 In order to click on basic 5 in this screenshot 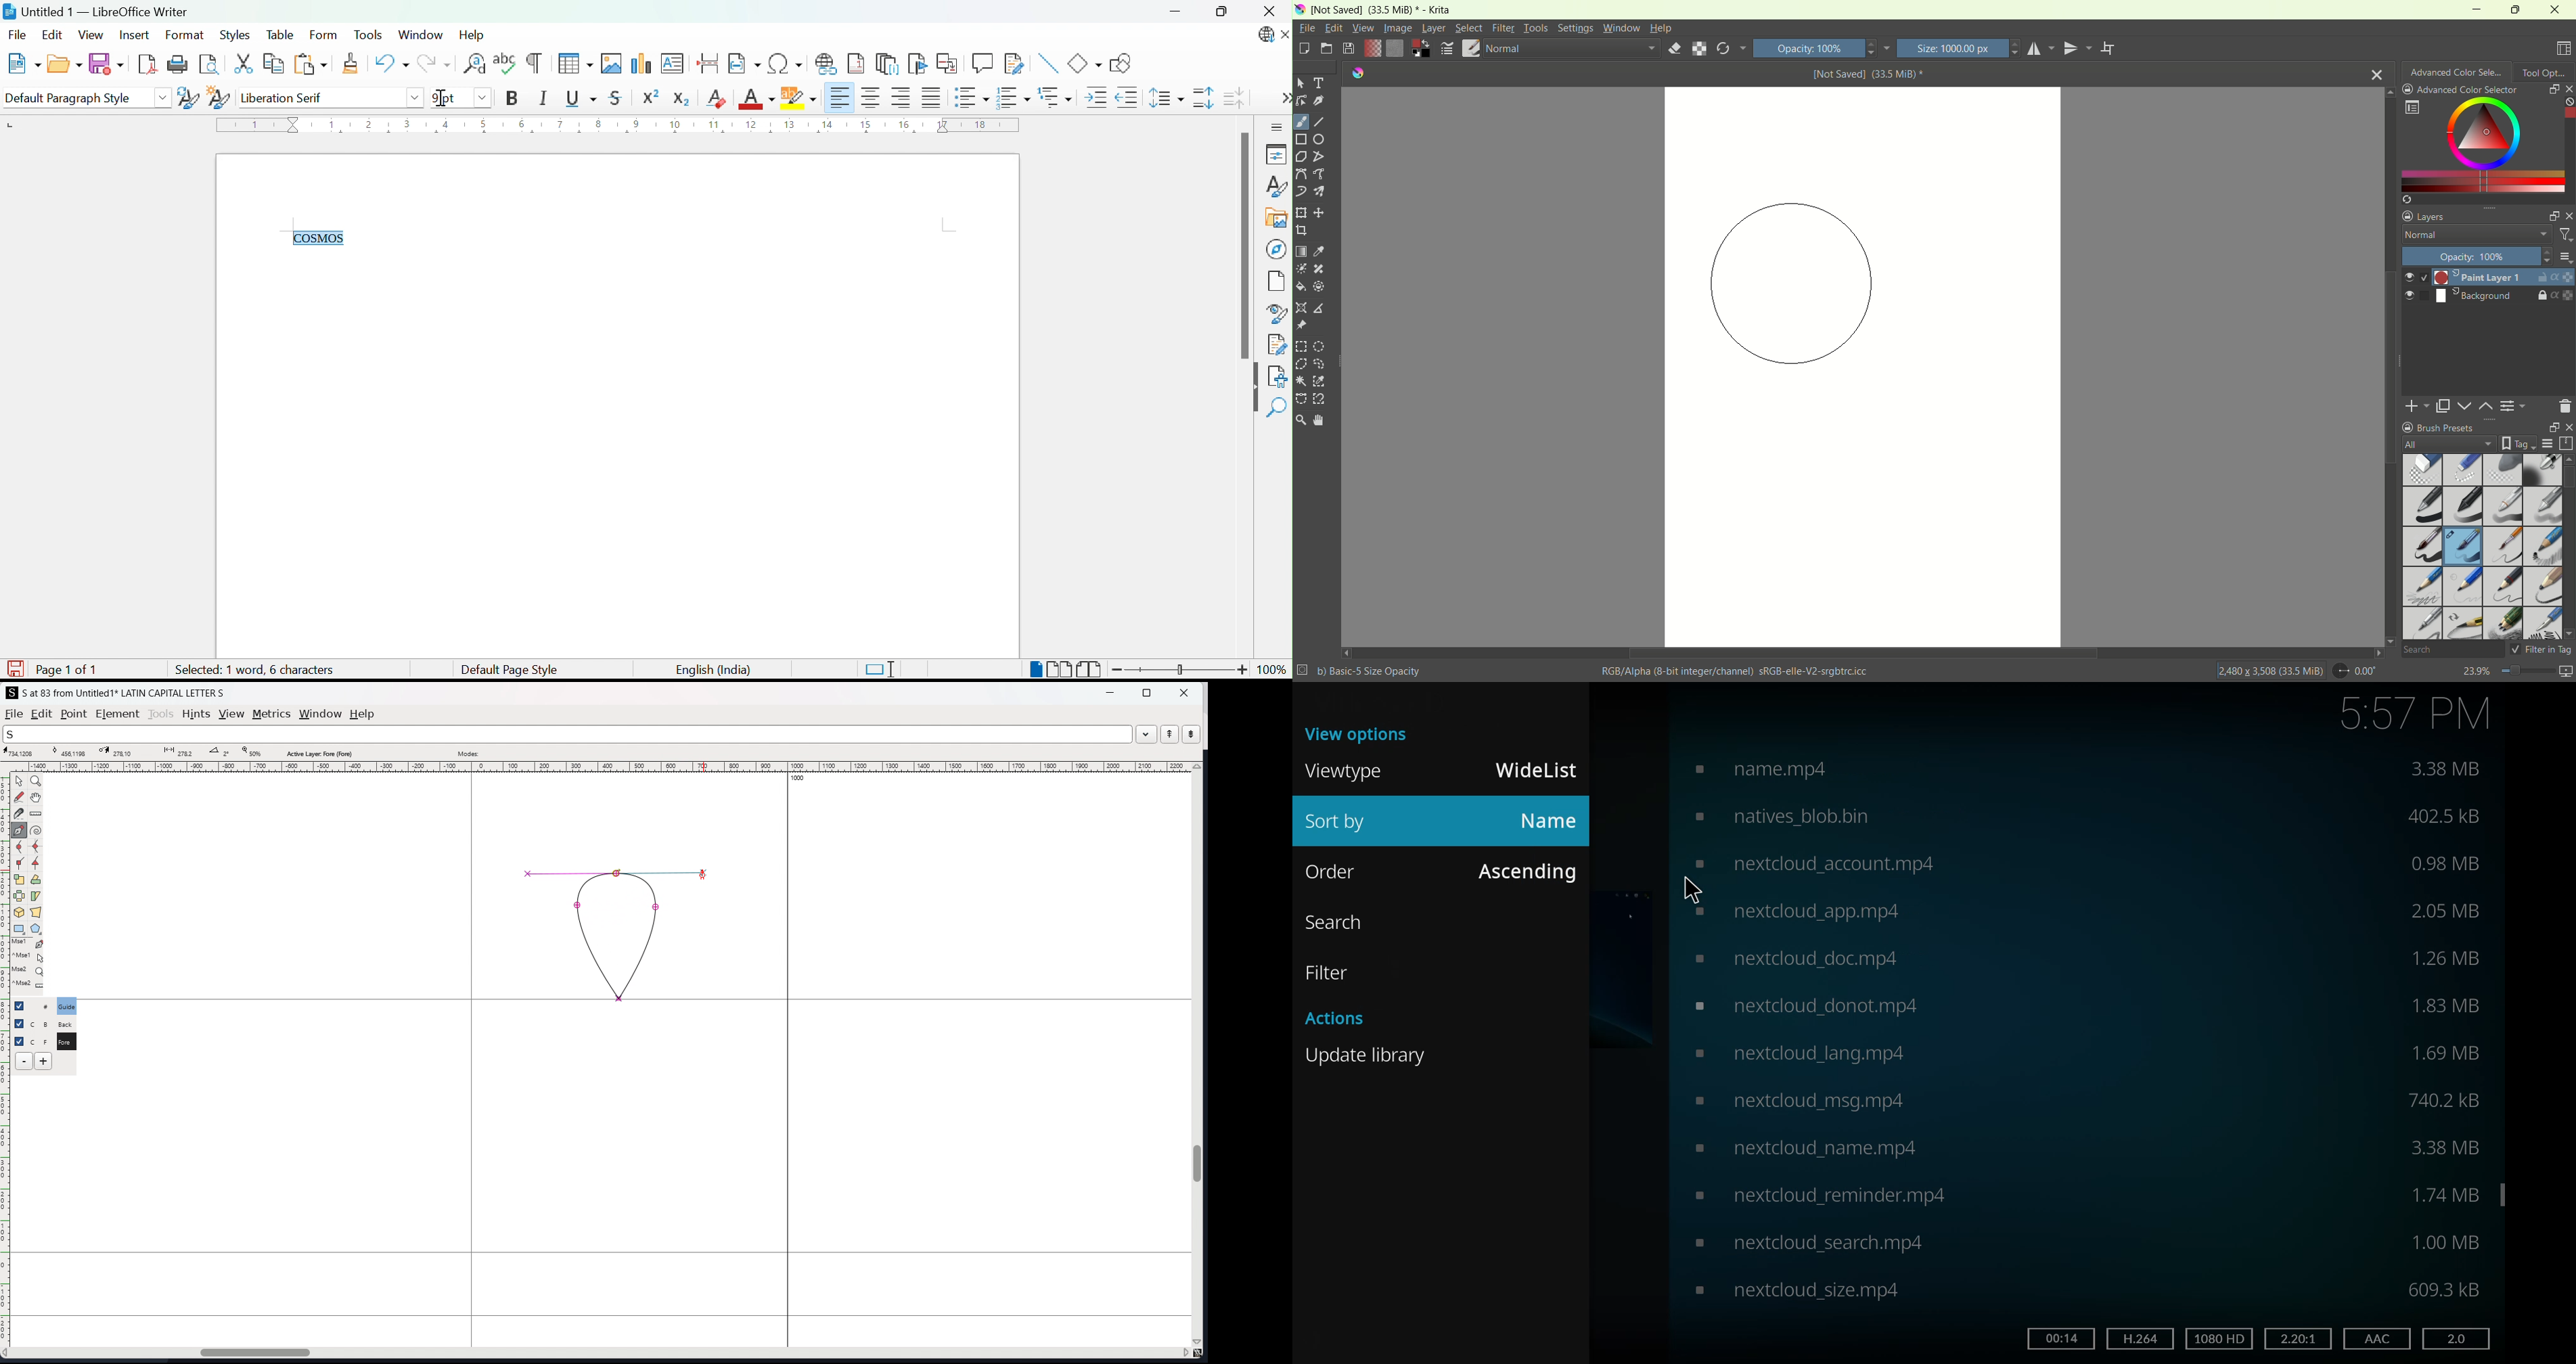, I will do `click(2424, 546)`.